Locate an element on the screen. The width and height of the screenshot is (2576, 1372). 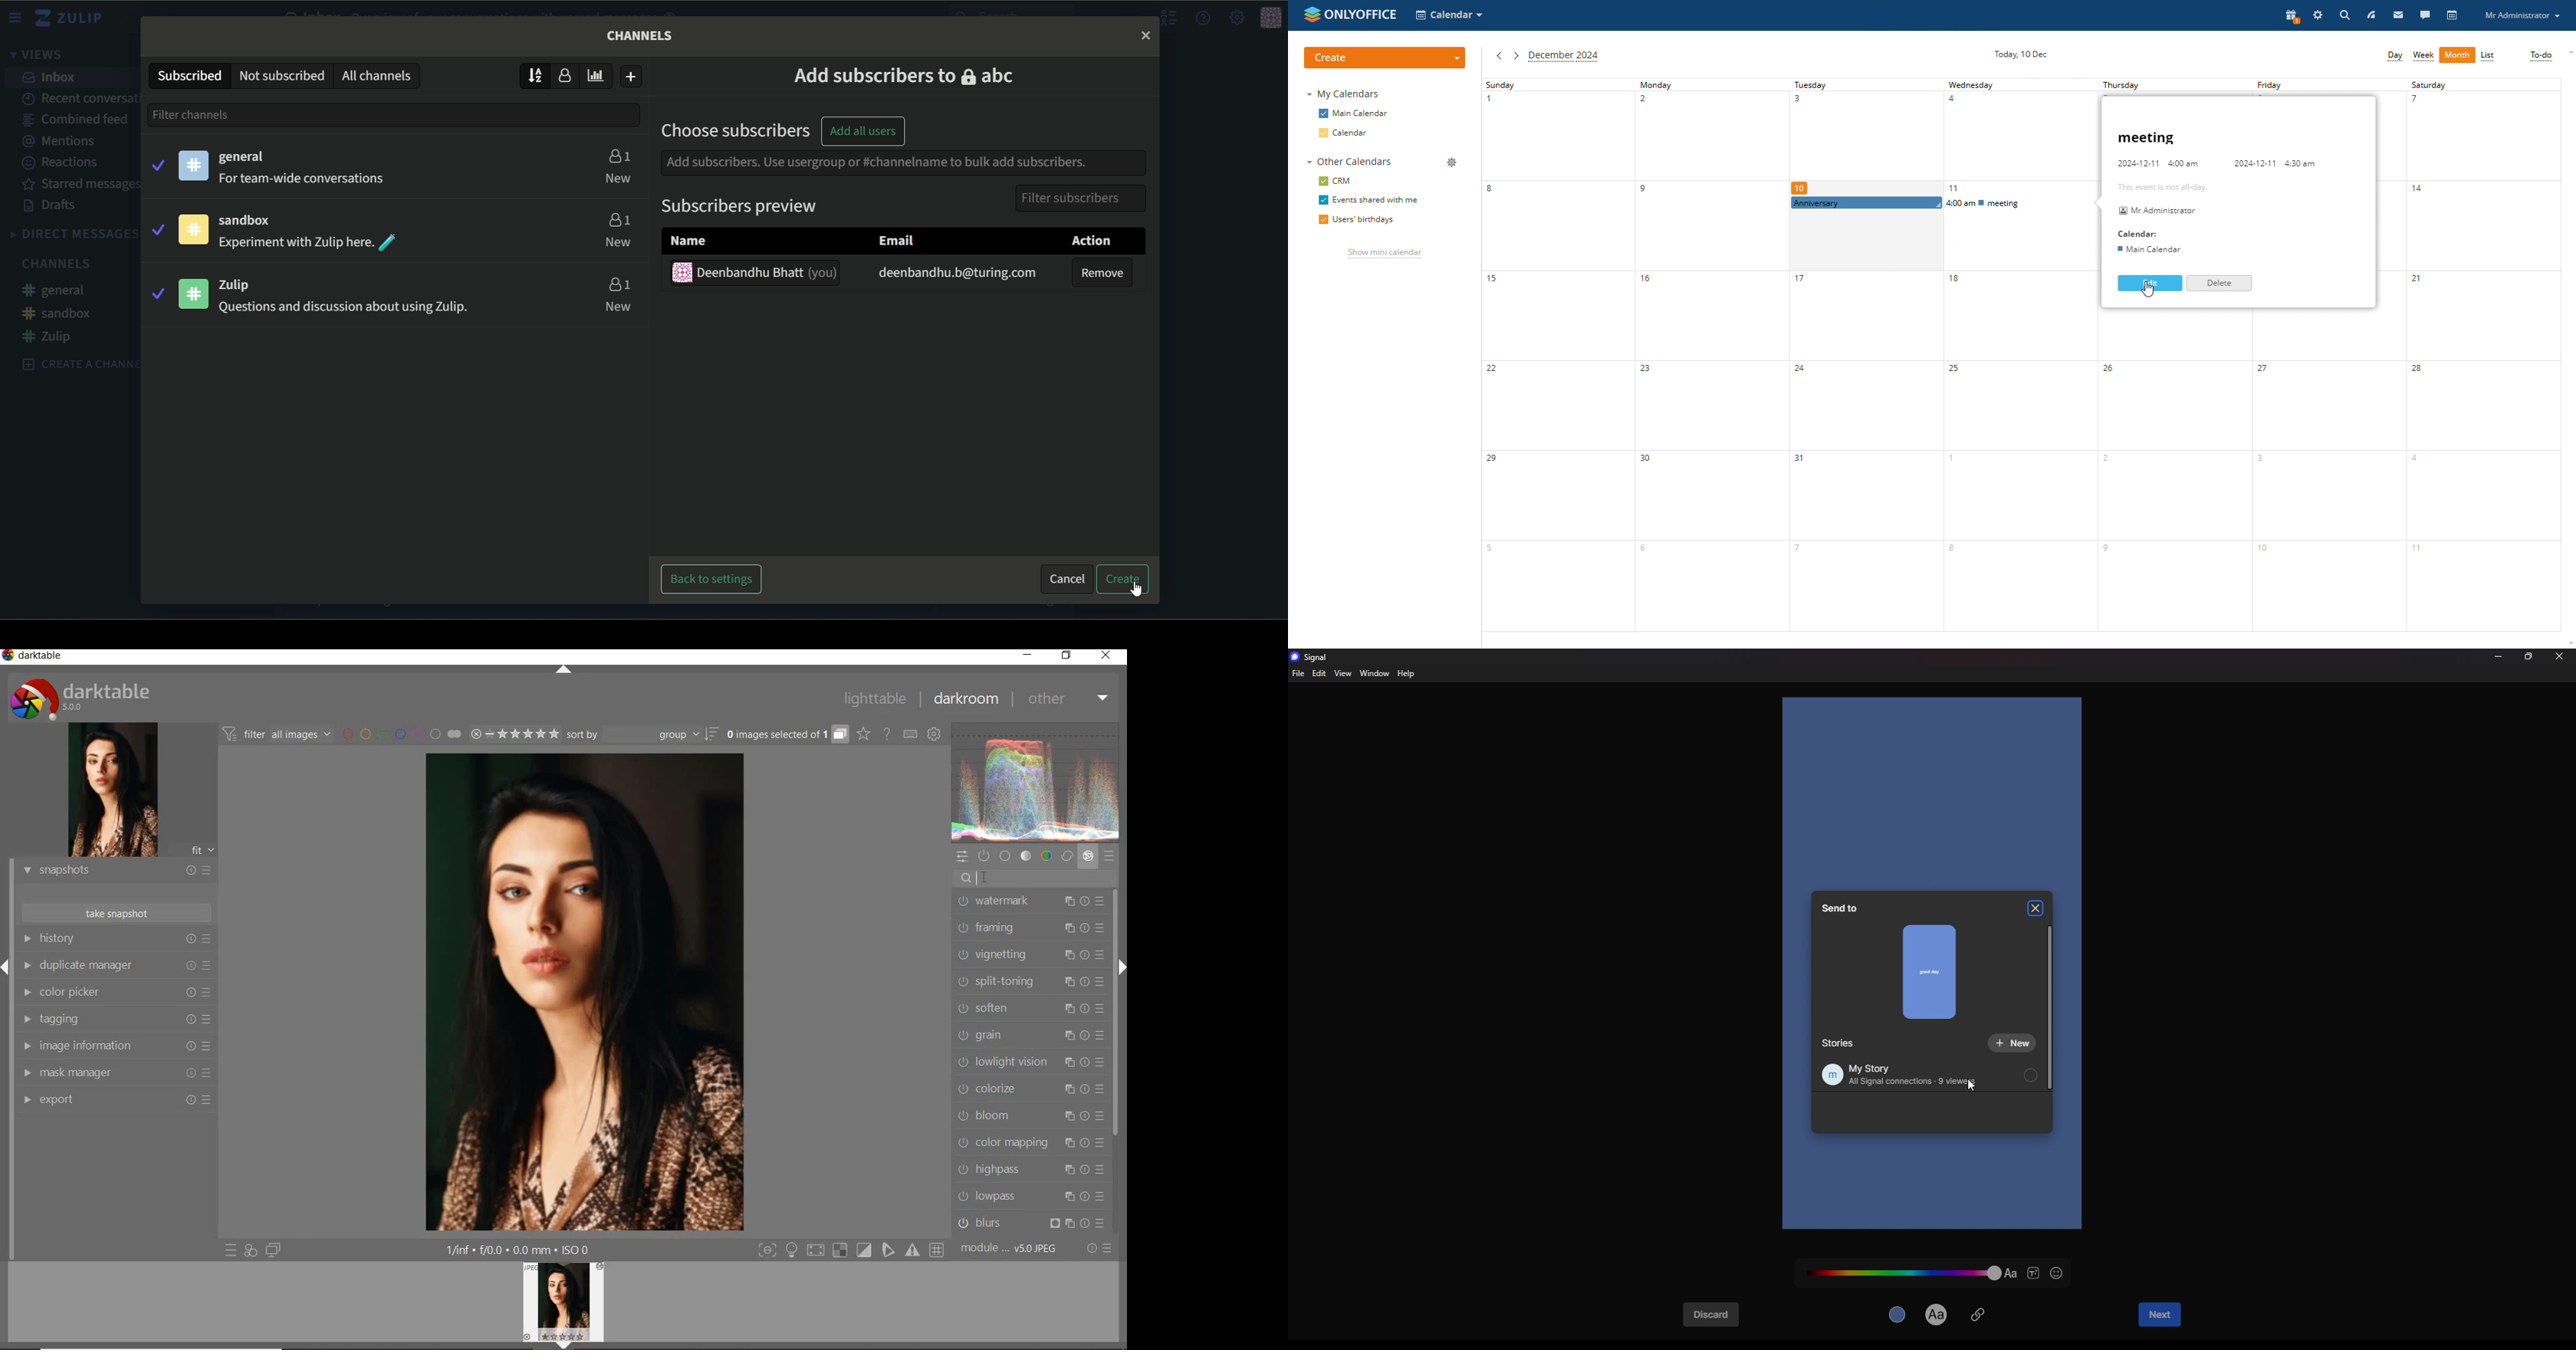
events scheduled is located at coordinates (1943, 203).